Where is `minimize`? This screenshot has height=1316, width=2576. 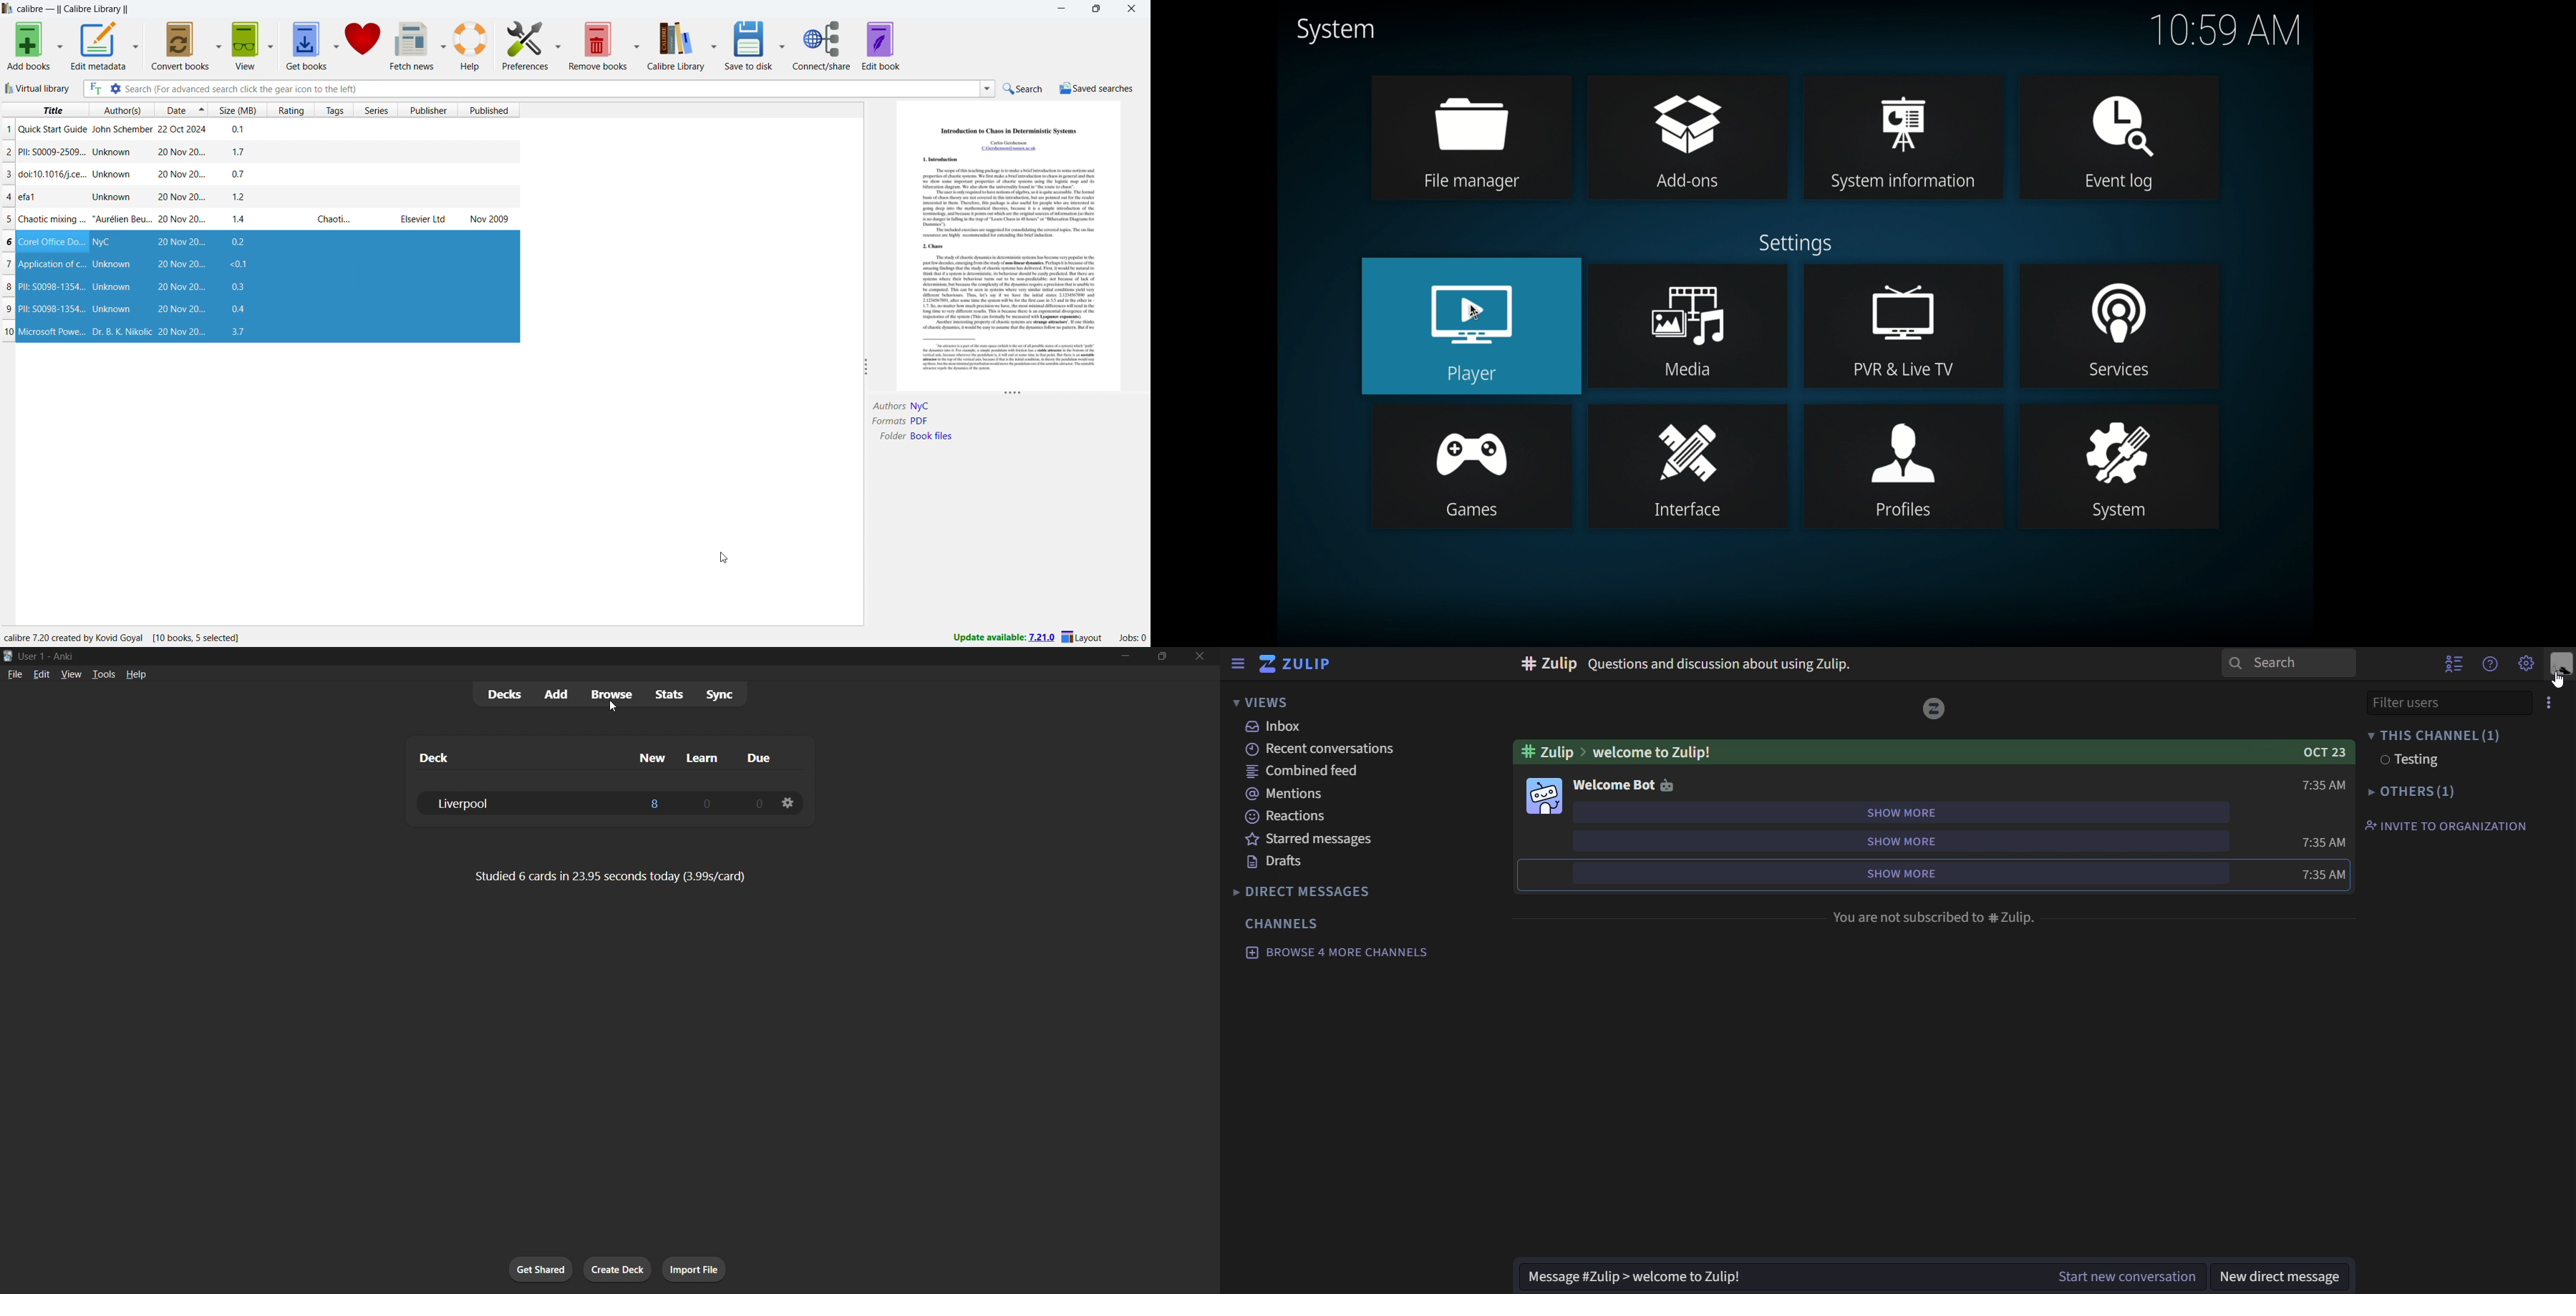 minimize is located at coordinates (1061, 8).